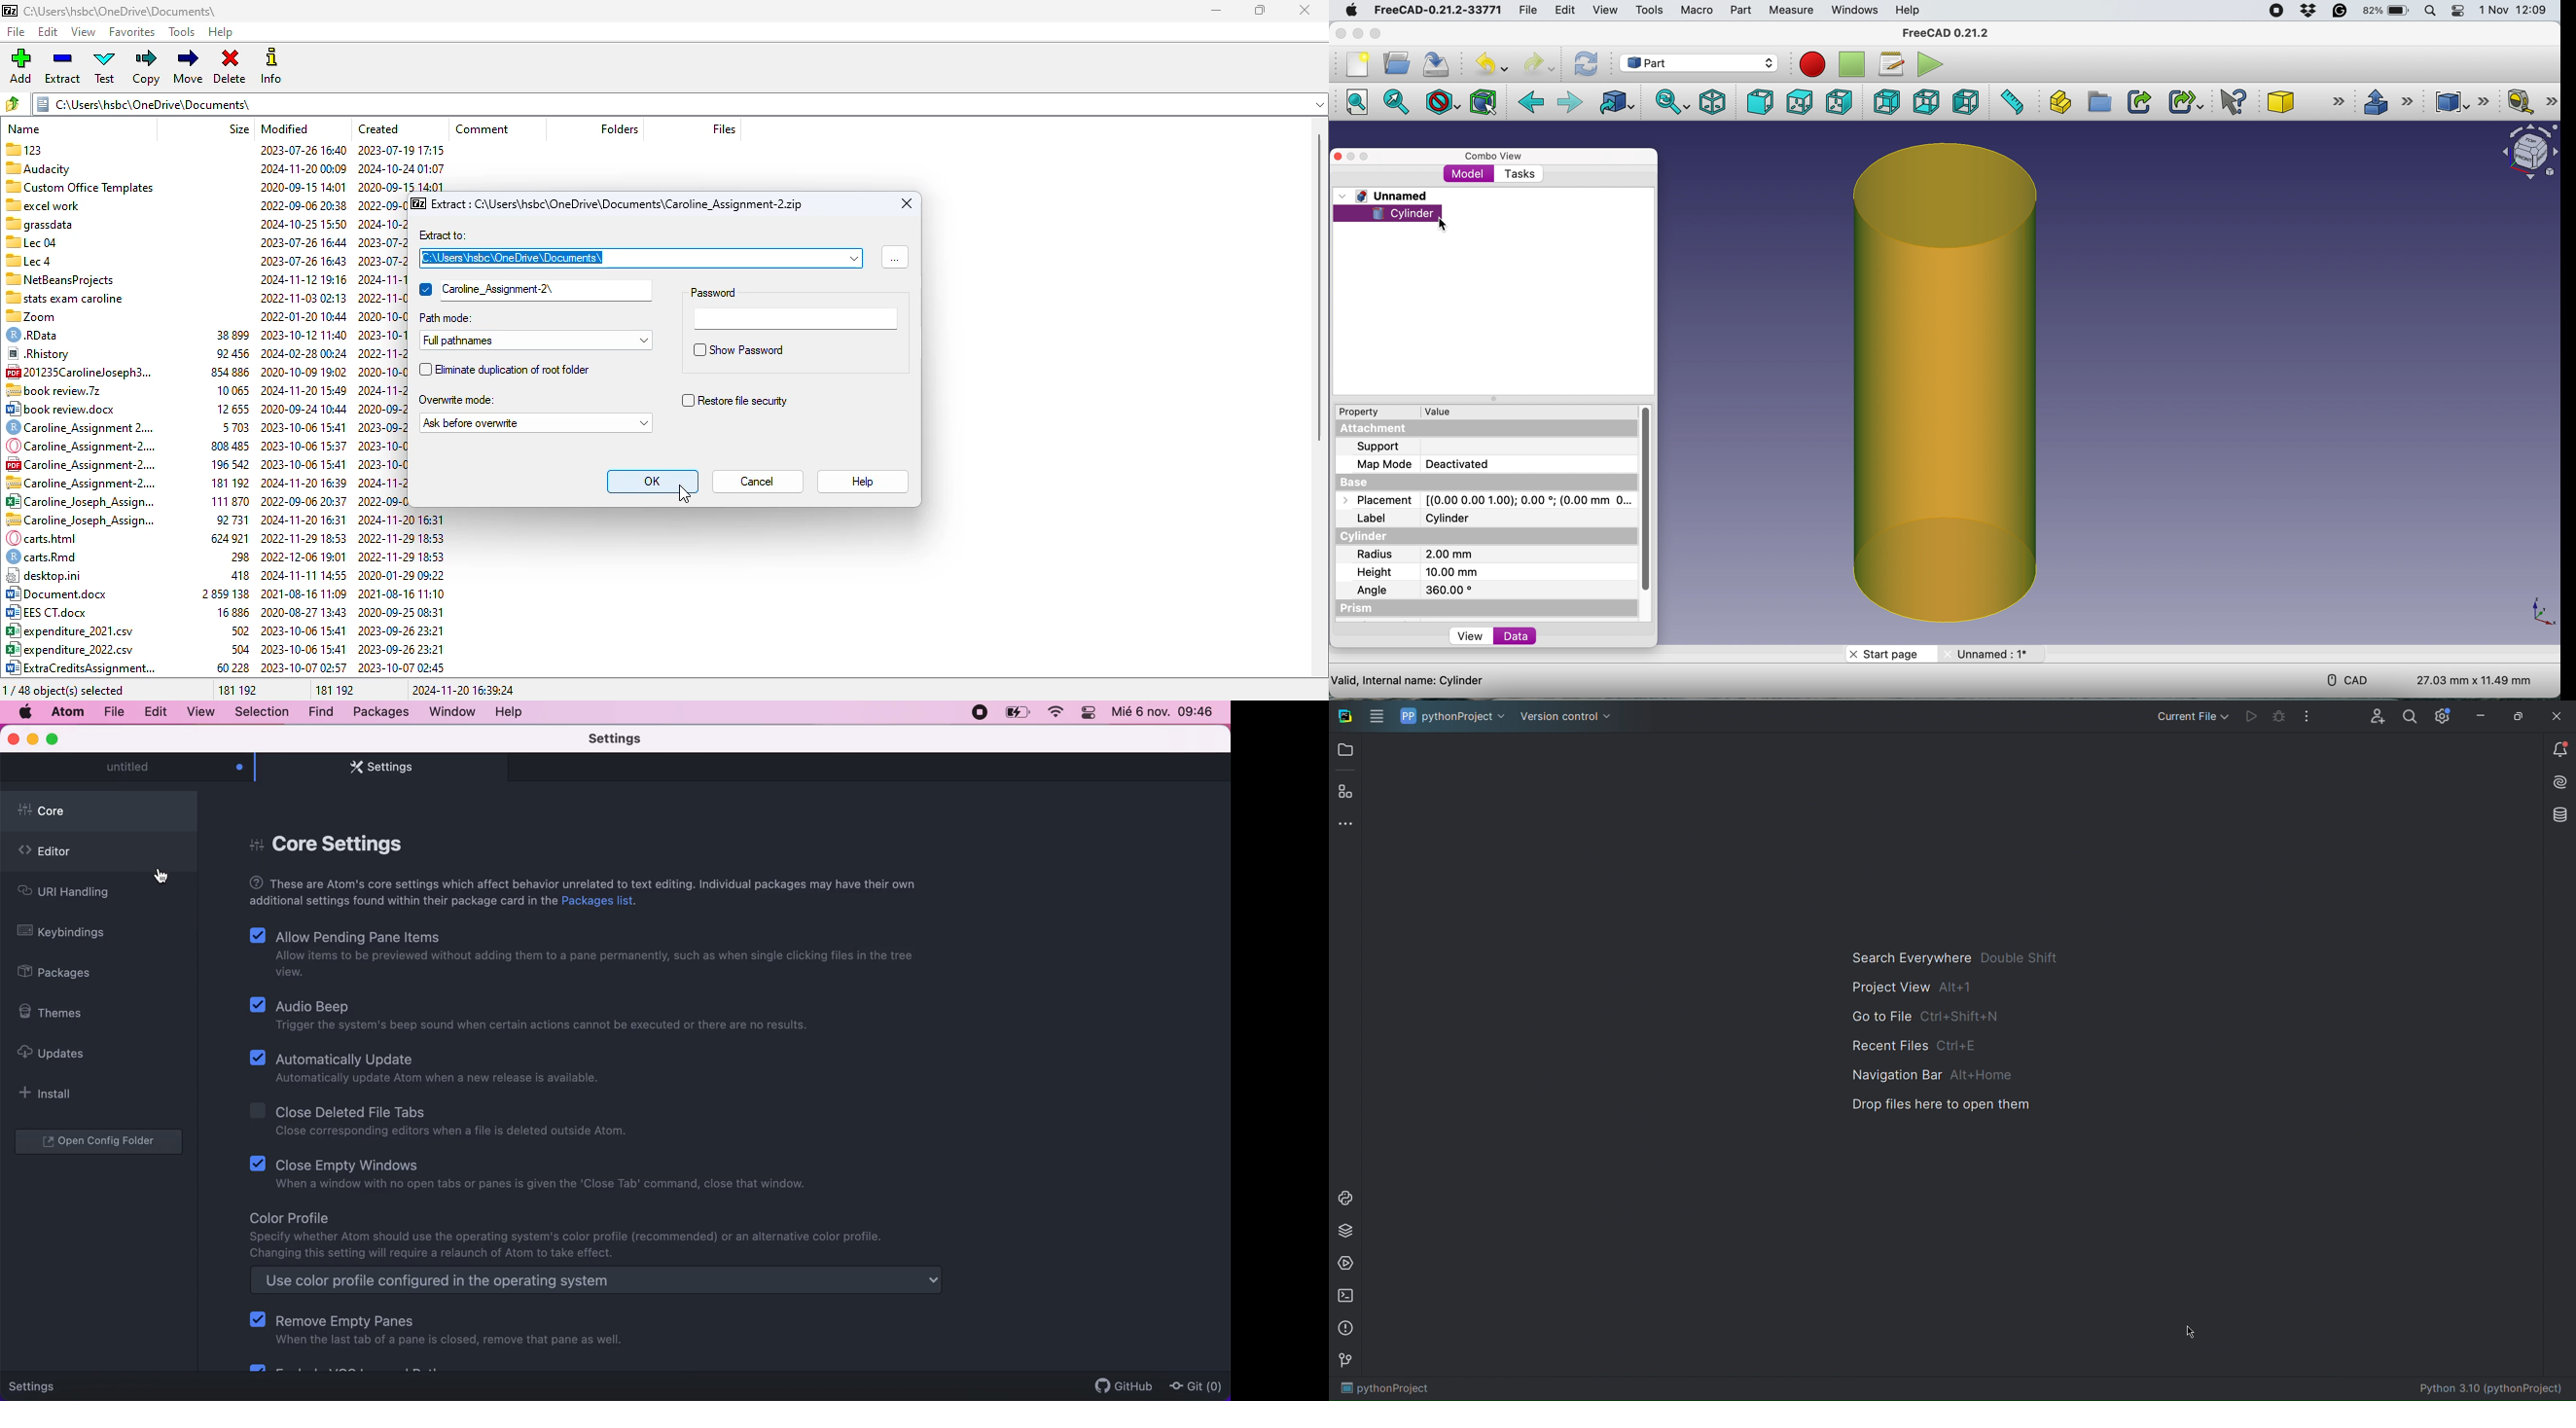  Describe the element at coordinates (463, 690) in the screenshot. I see `2024-11-20 16:39:24` at that location.